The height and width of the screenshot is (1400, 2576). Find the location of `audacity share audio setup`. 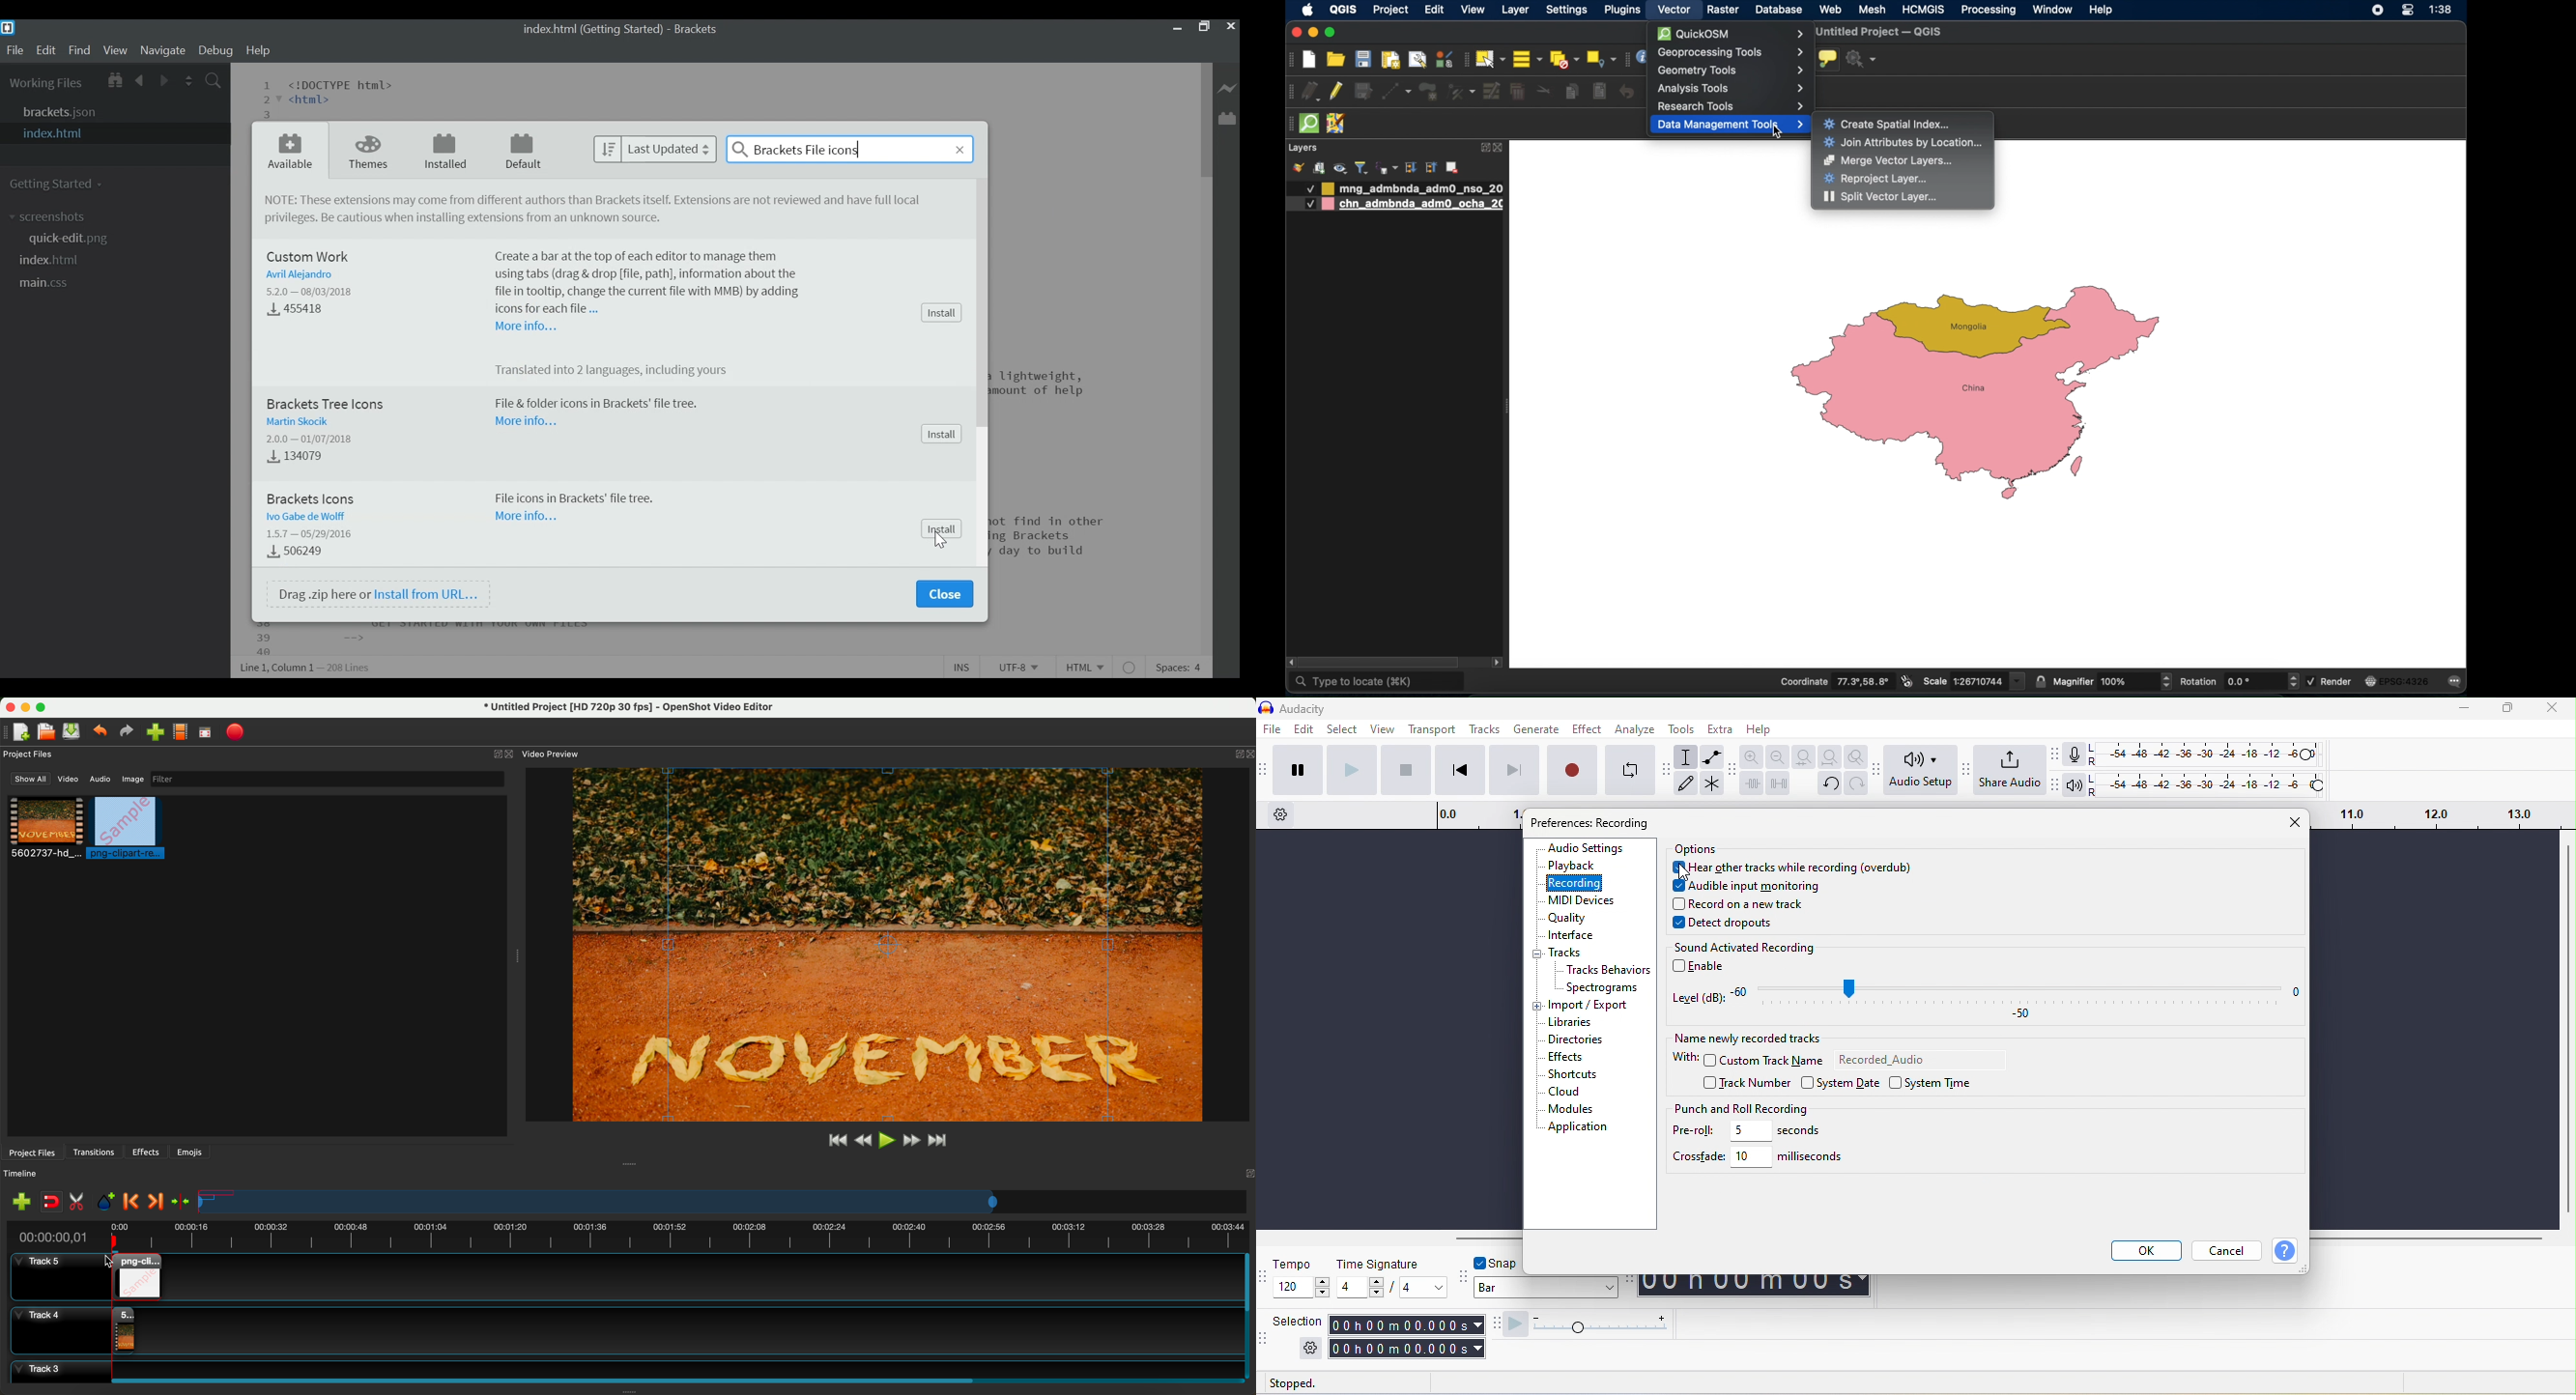

audacity share audio setup is located at coordinates (1967, 772).